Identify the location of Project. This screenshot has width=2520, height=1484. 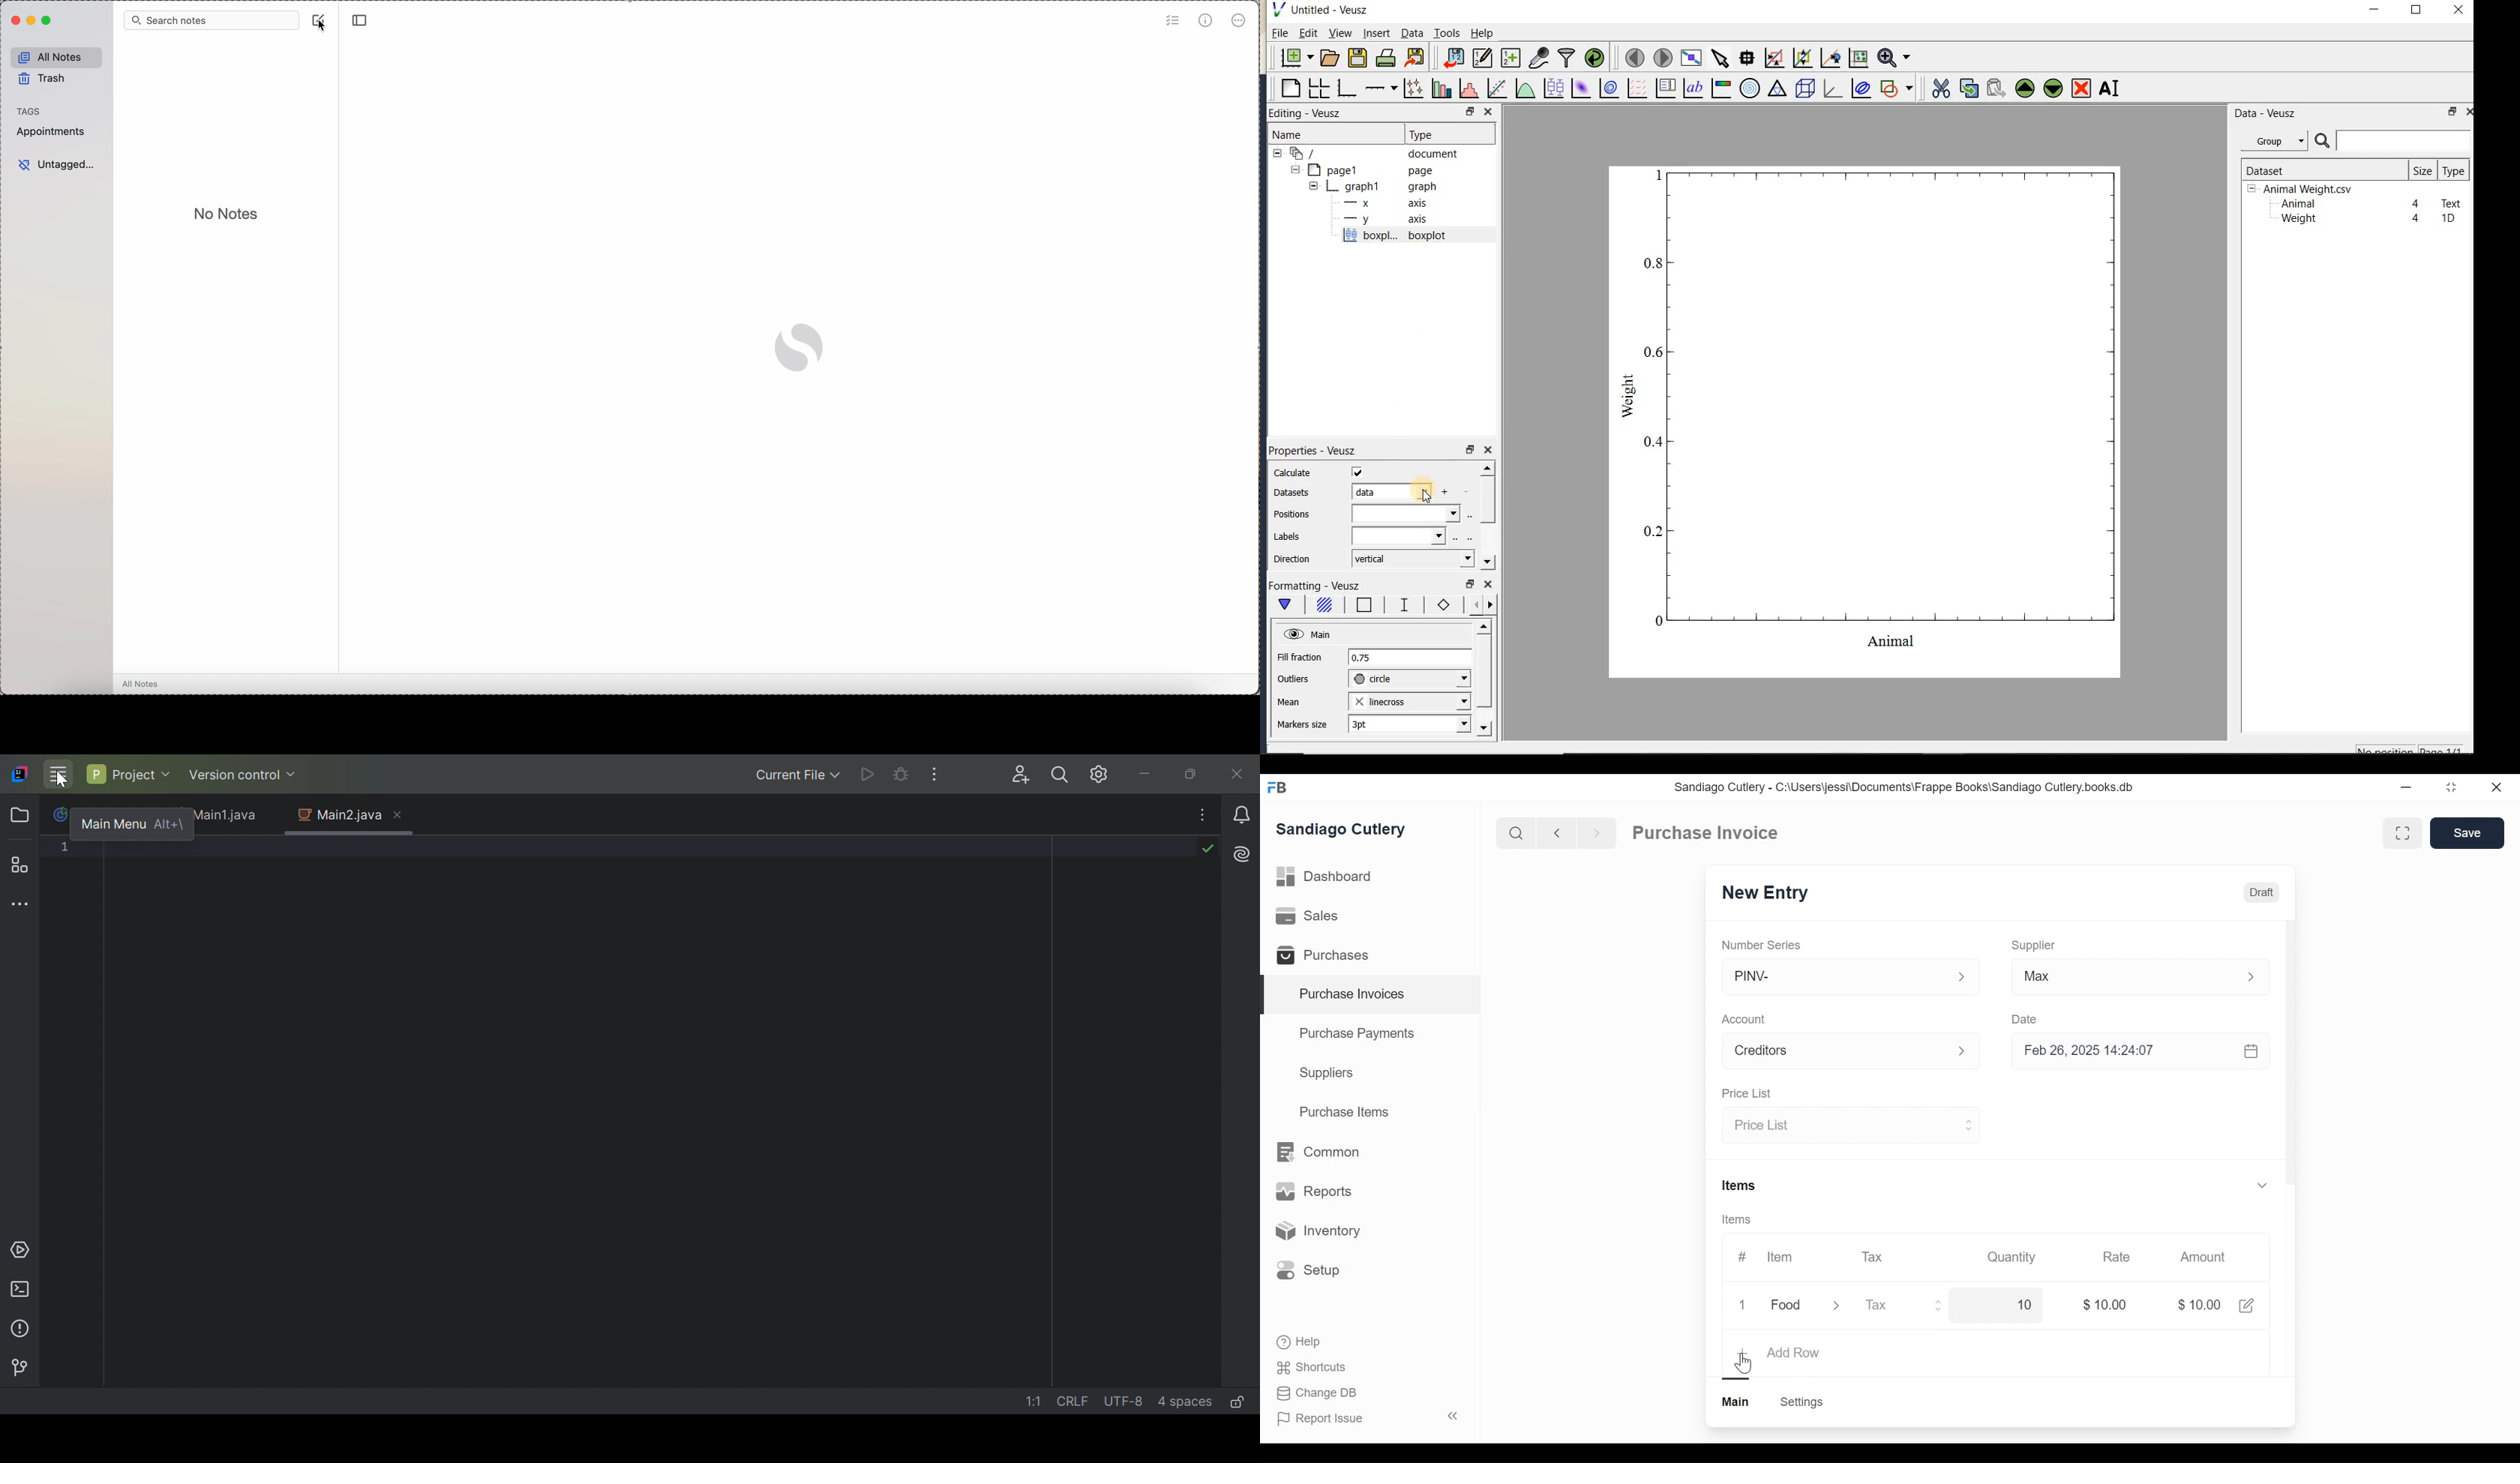
(129, 773).